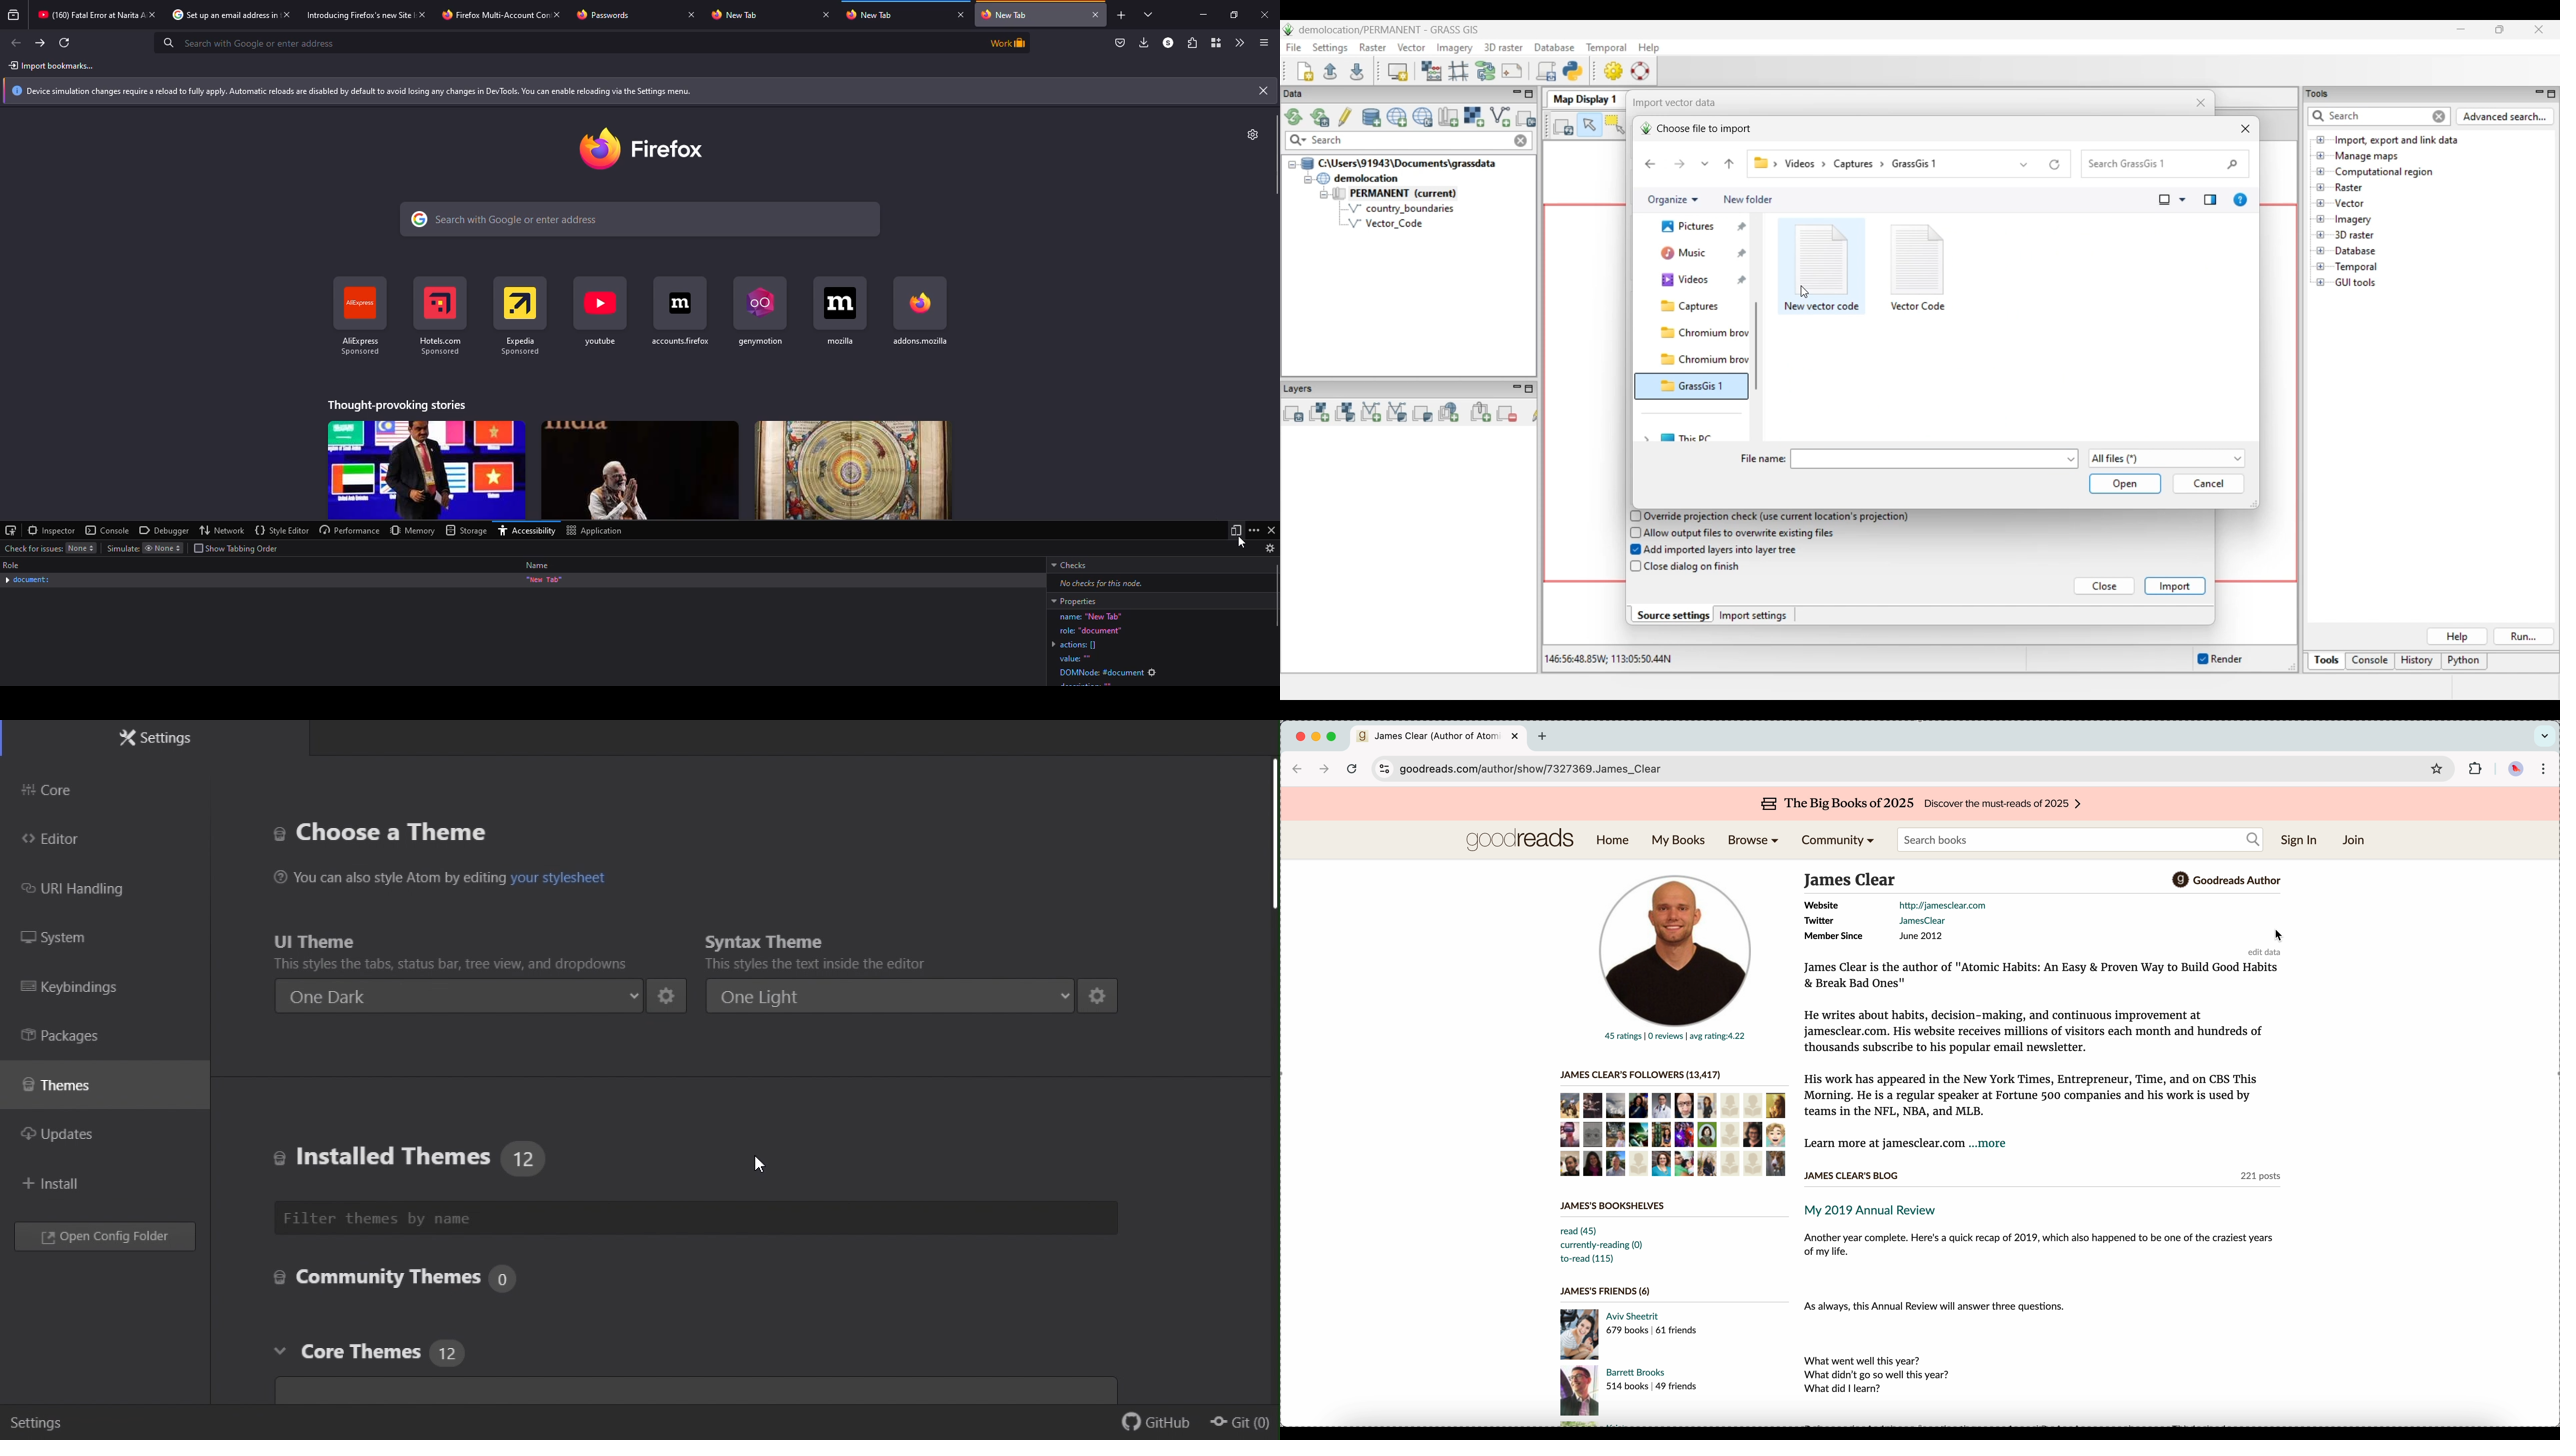 The image size is (2576, 1456). Describe the element at coordinates (537, 566) in the screenshot. I see `name` at that location.